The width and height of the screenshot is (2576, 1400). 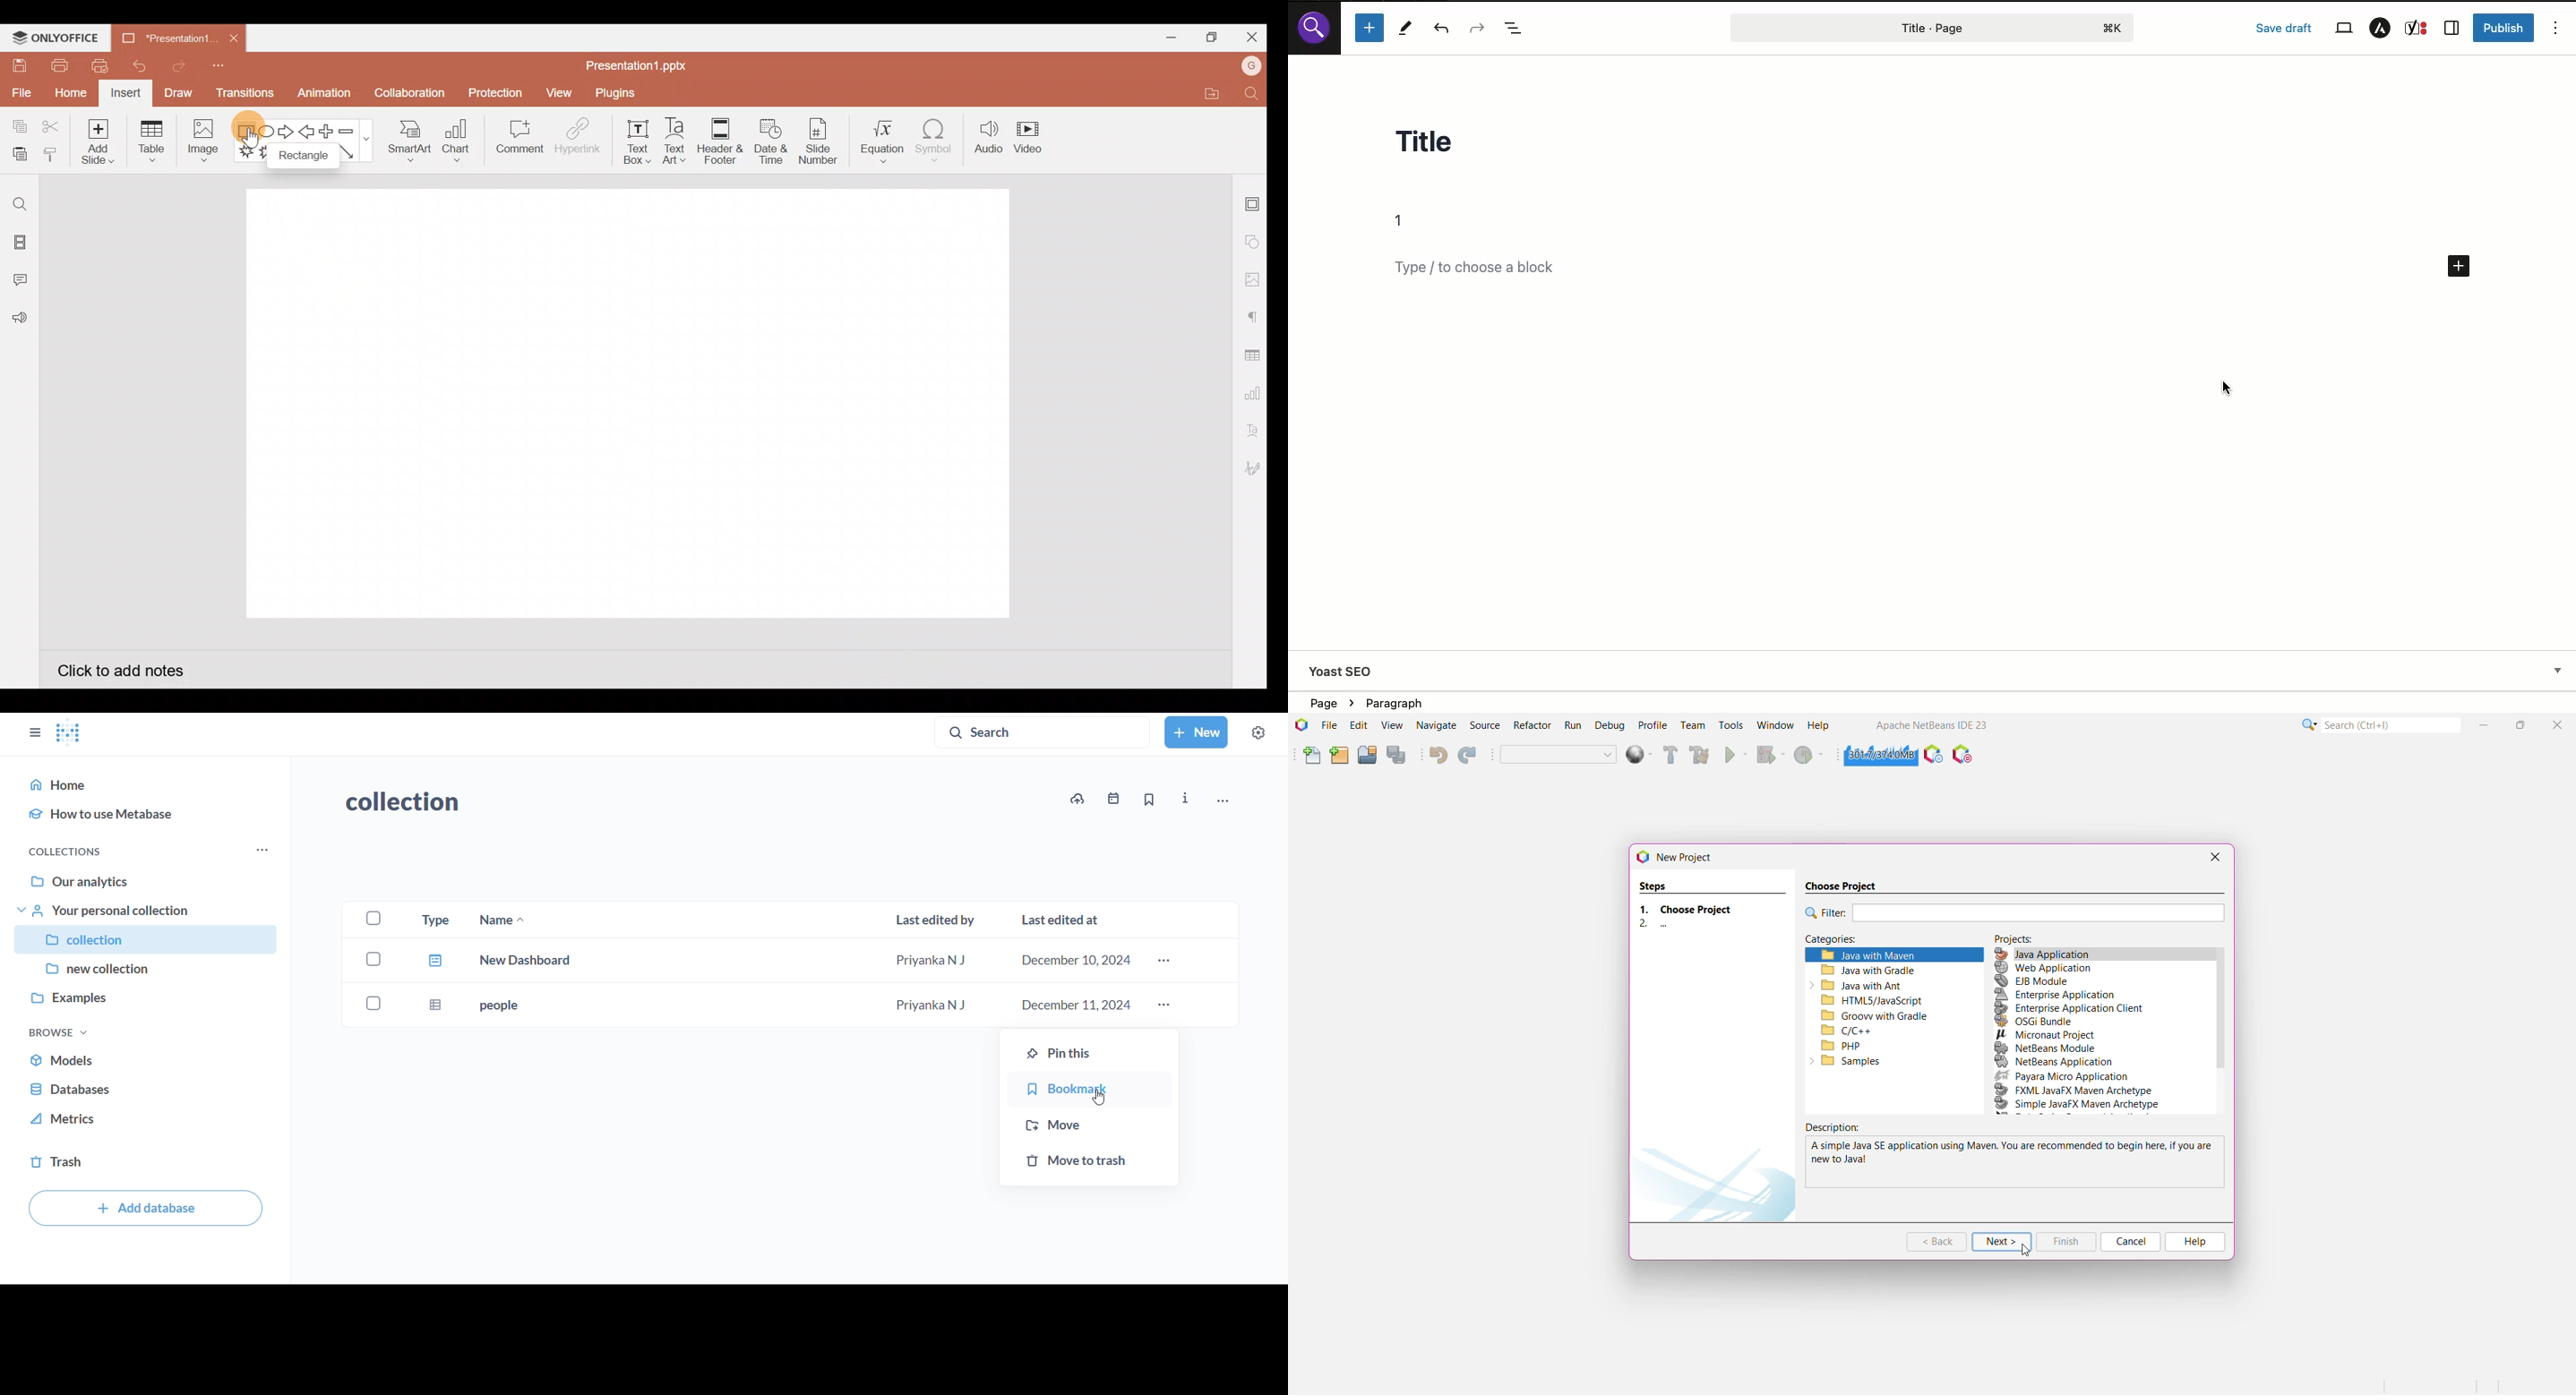 I want to click on Edit, so click(x=1358, y=726).